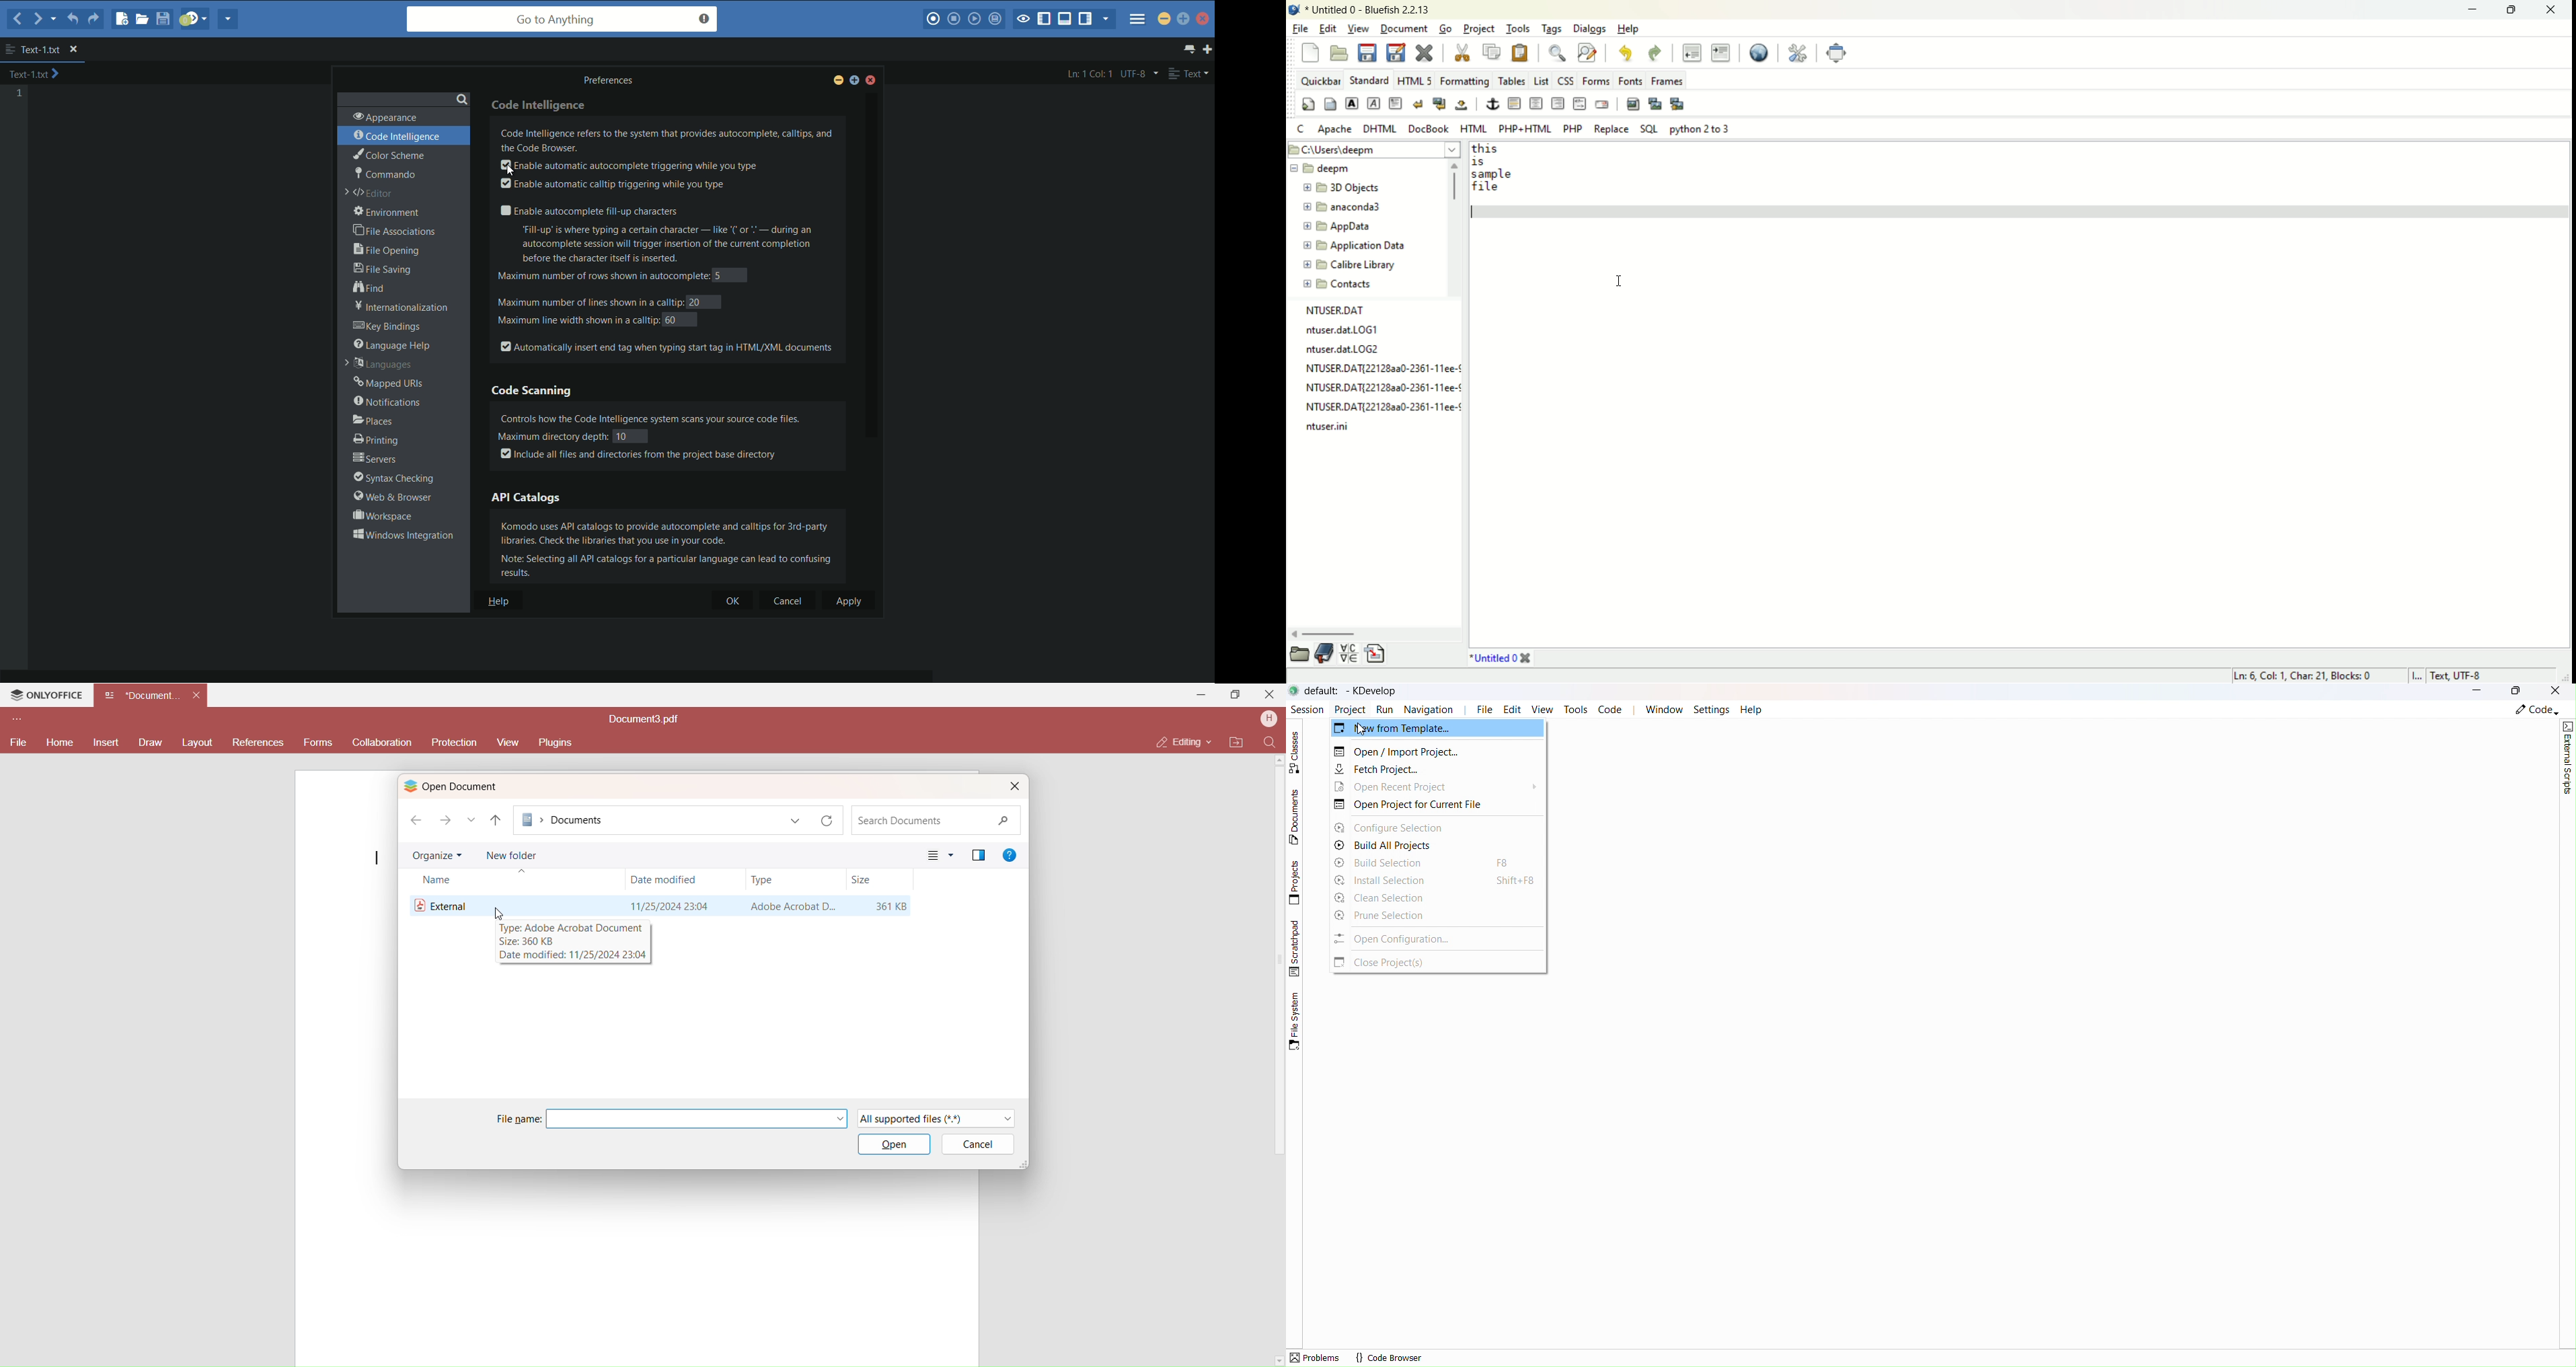 The width and height of the screenshot is (2576, 1372). I want to click on Cursor, so click(497, 911).